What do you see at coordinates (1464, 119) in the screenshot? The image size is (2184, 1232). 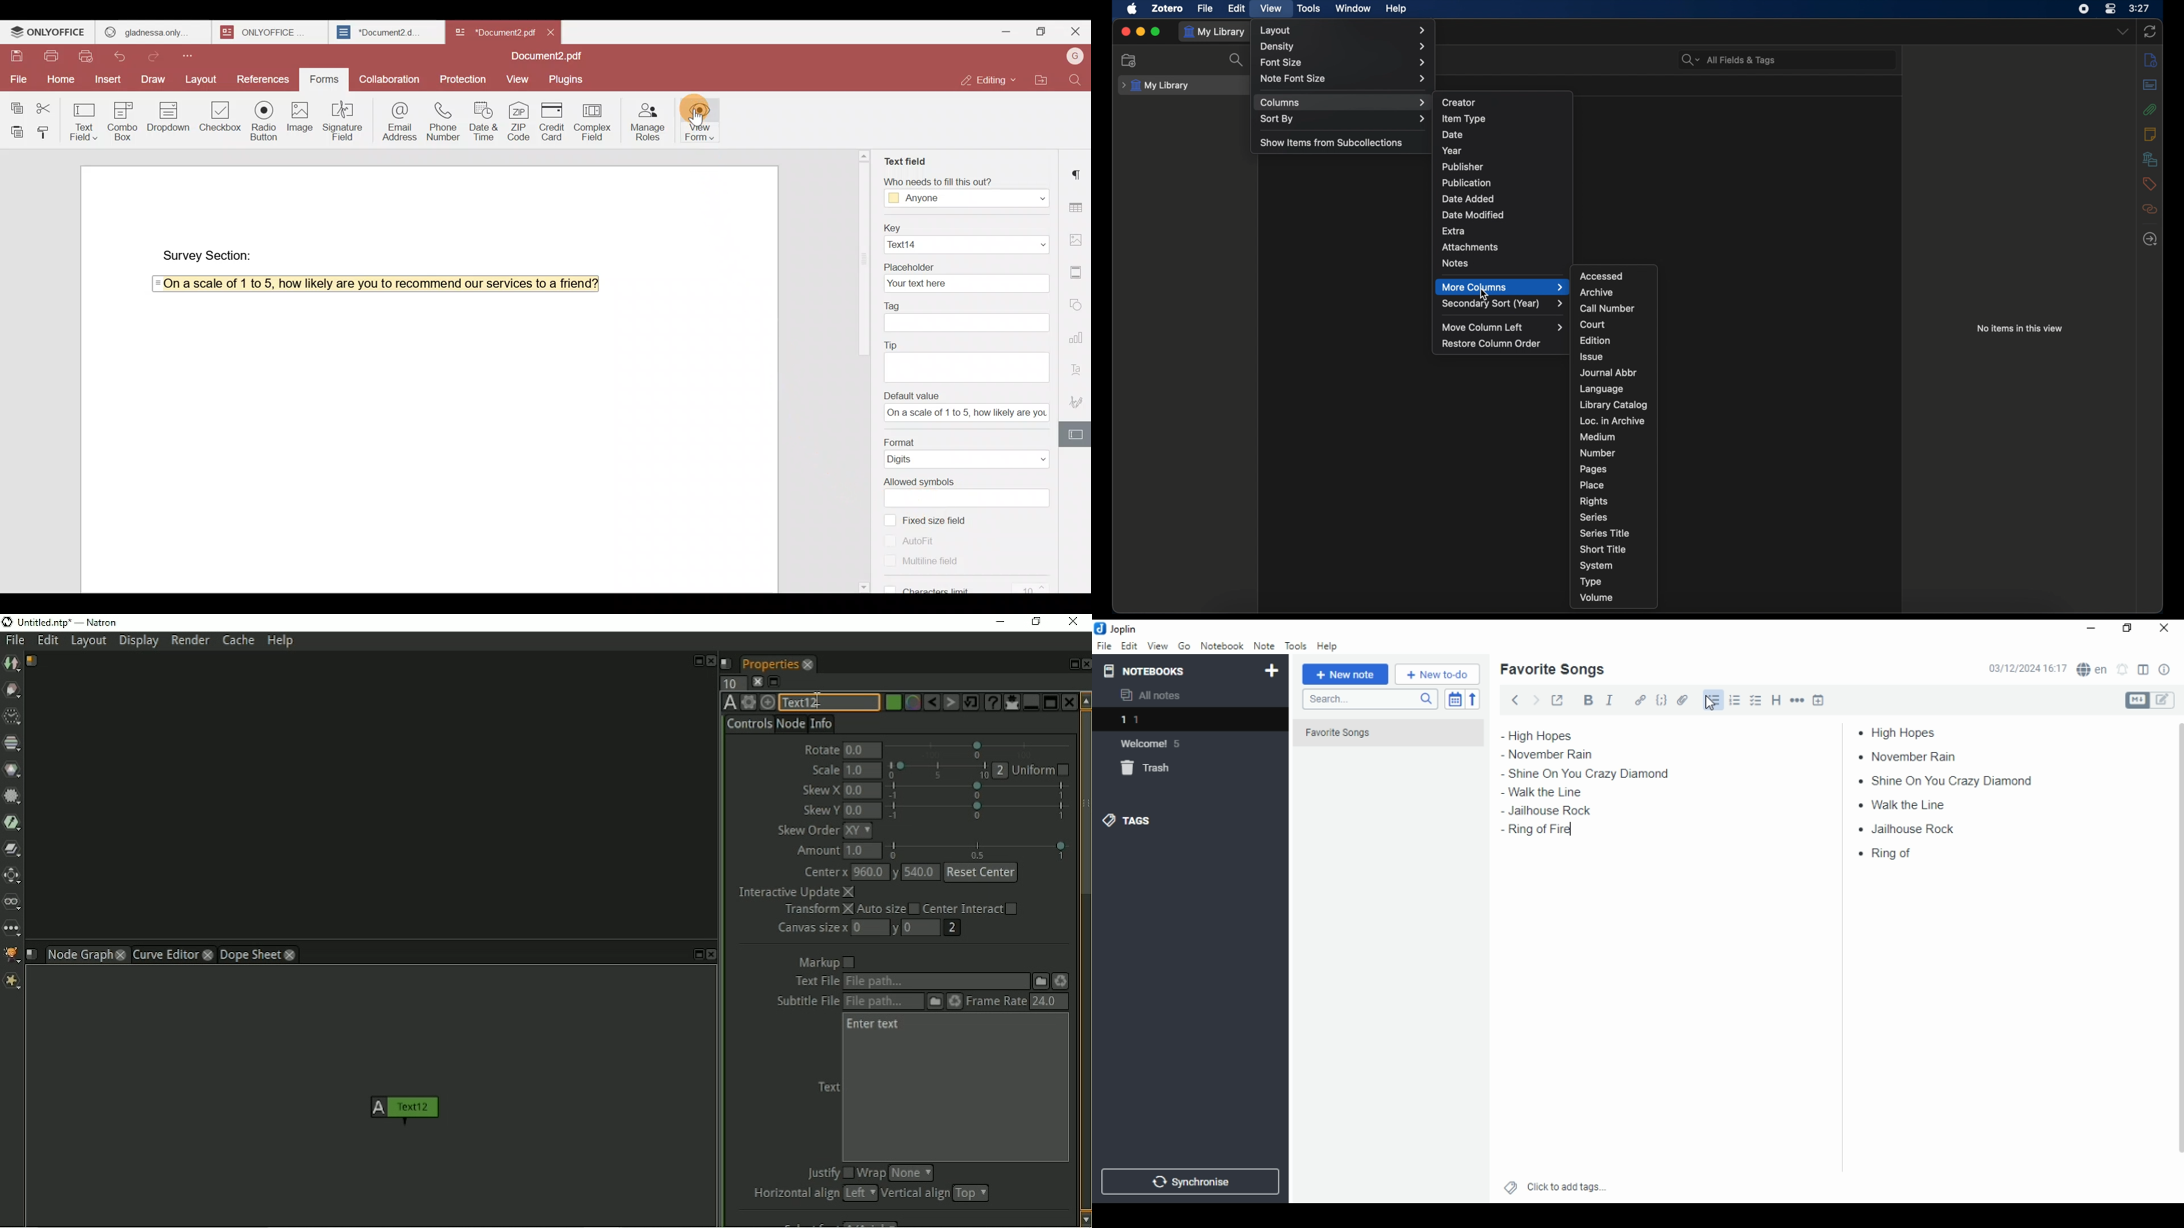 I see `item type` at bounding box center [1464, 119].